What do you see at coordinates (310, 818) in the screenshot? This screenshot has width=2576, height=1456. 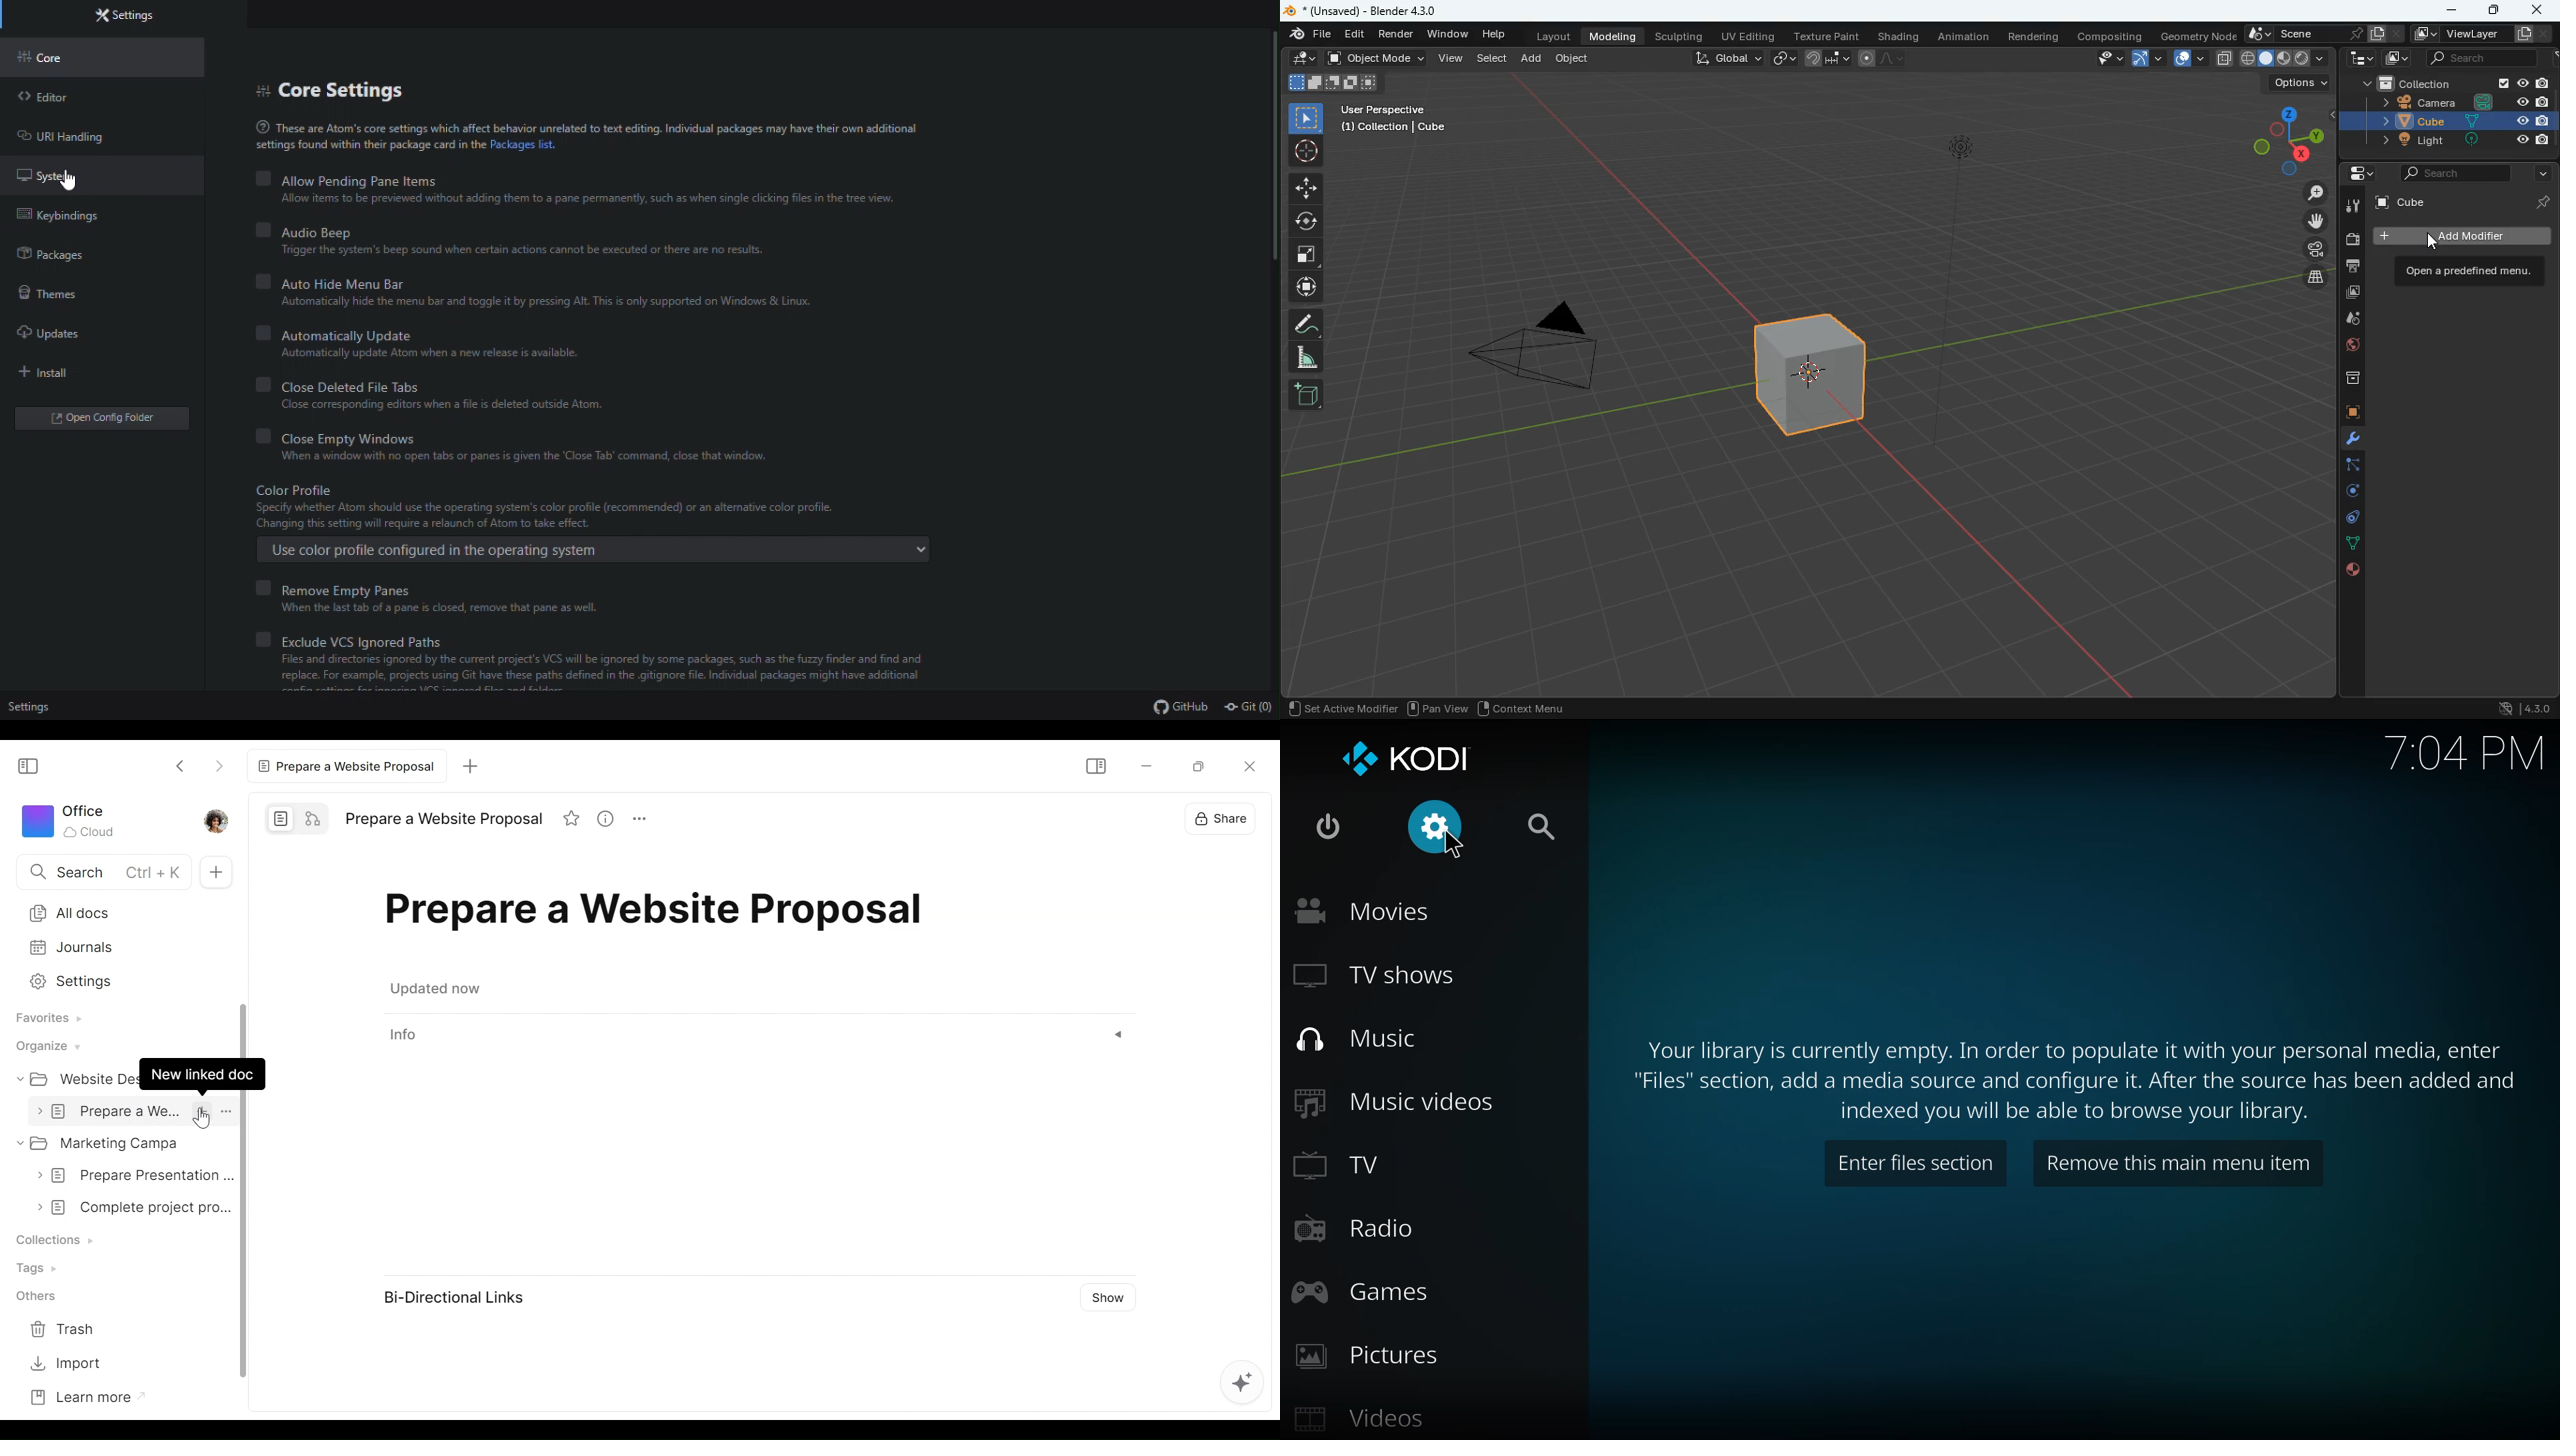 I see `Edgeless mode` at bounding box center [310, 818].